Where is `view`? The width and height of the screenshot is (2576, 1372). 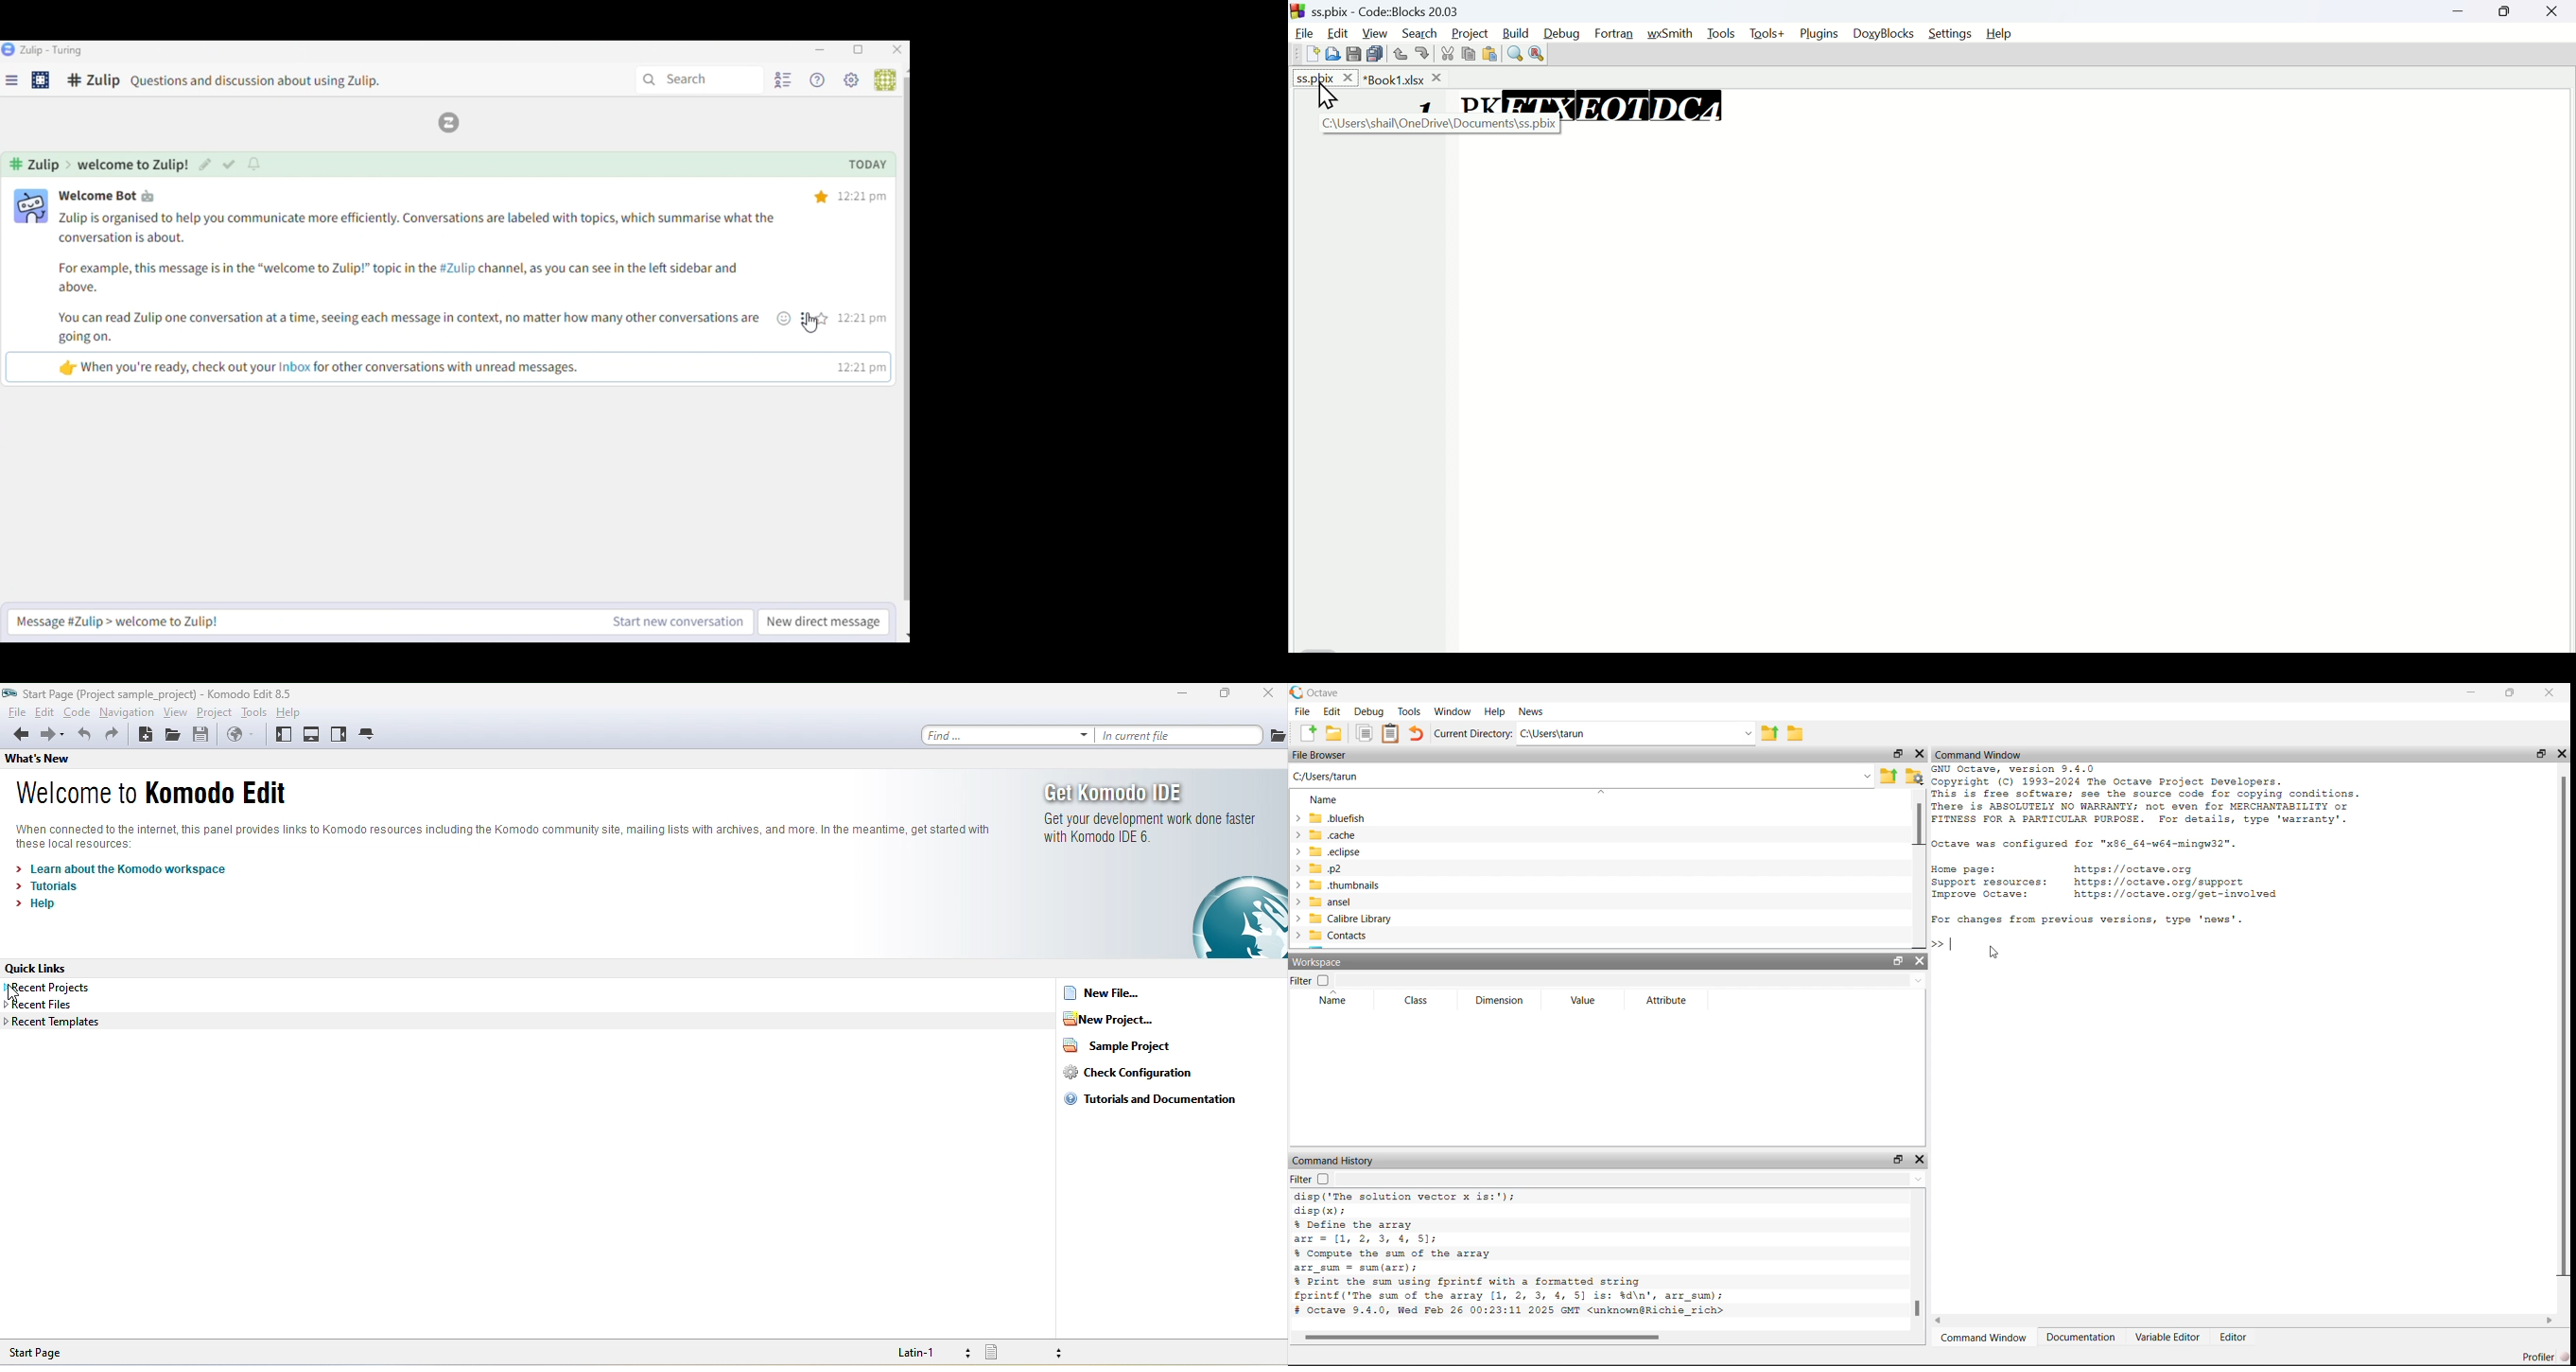
view is located at coordinates (178, 712).